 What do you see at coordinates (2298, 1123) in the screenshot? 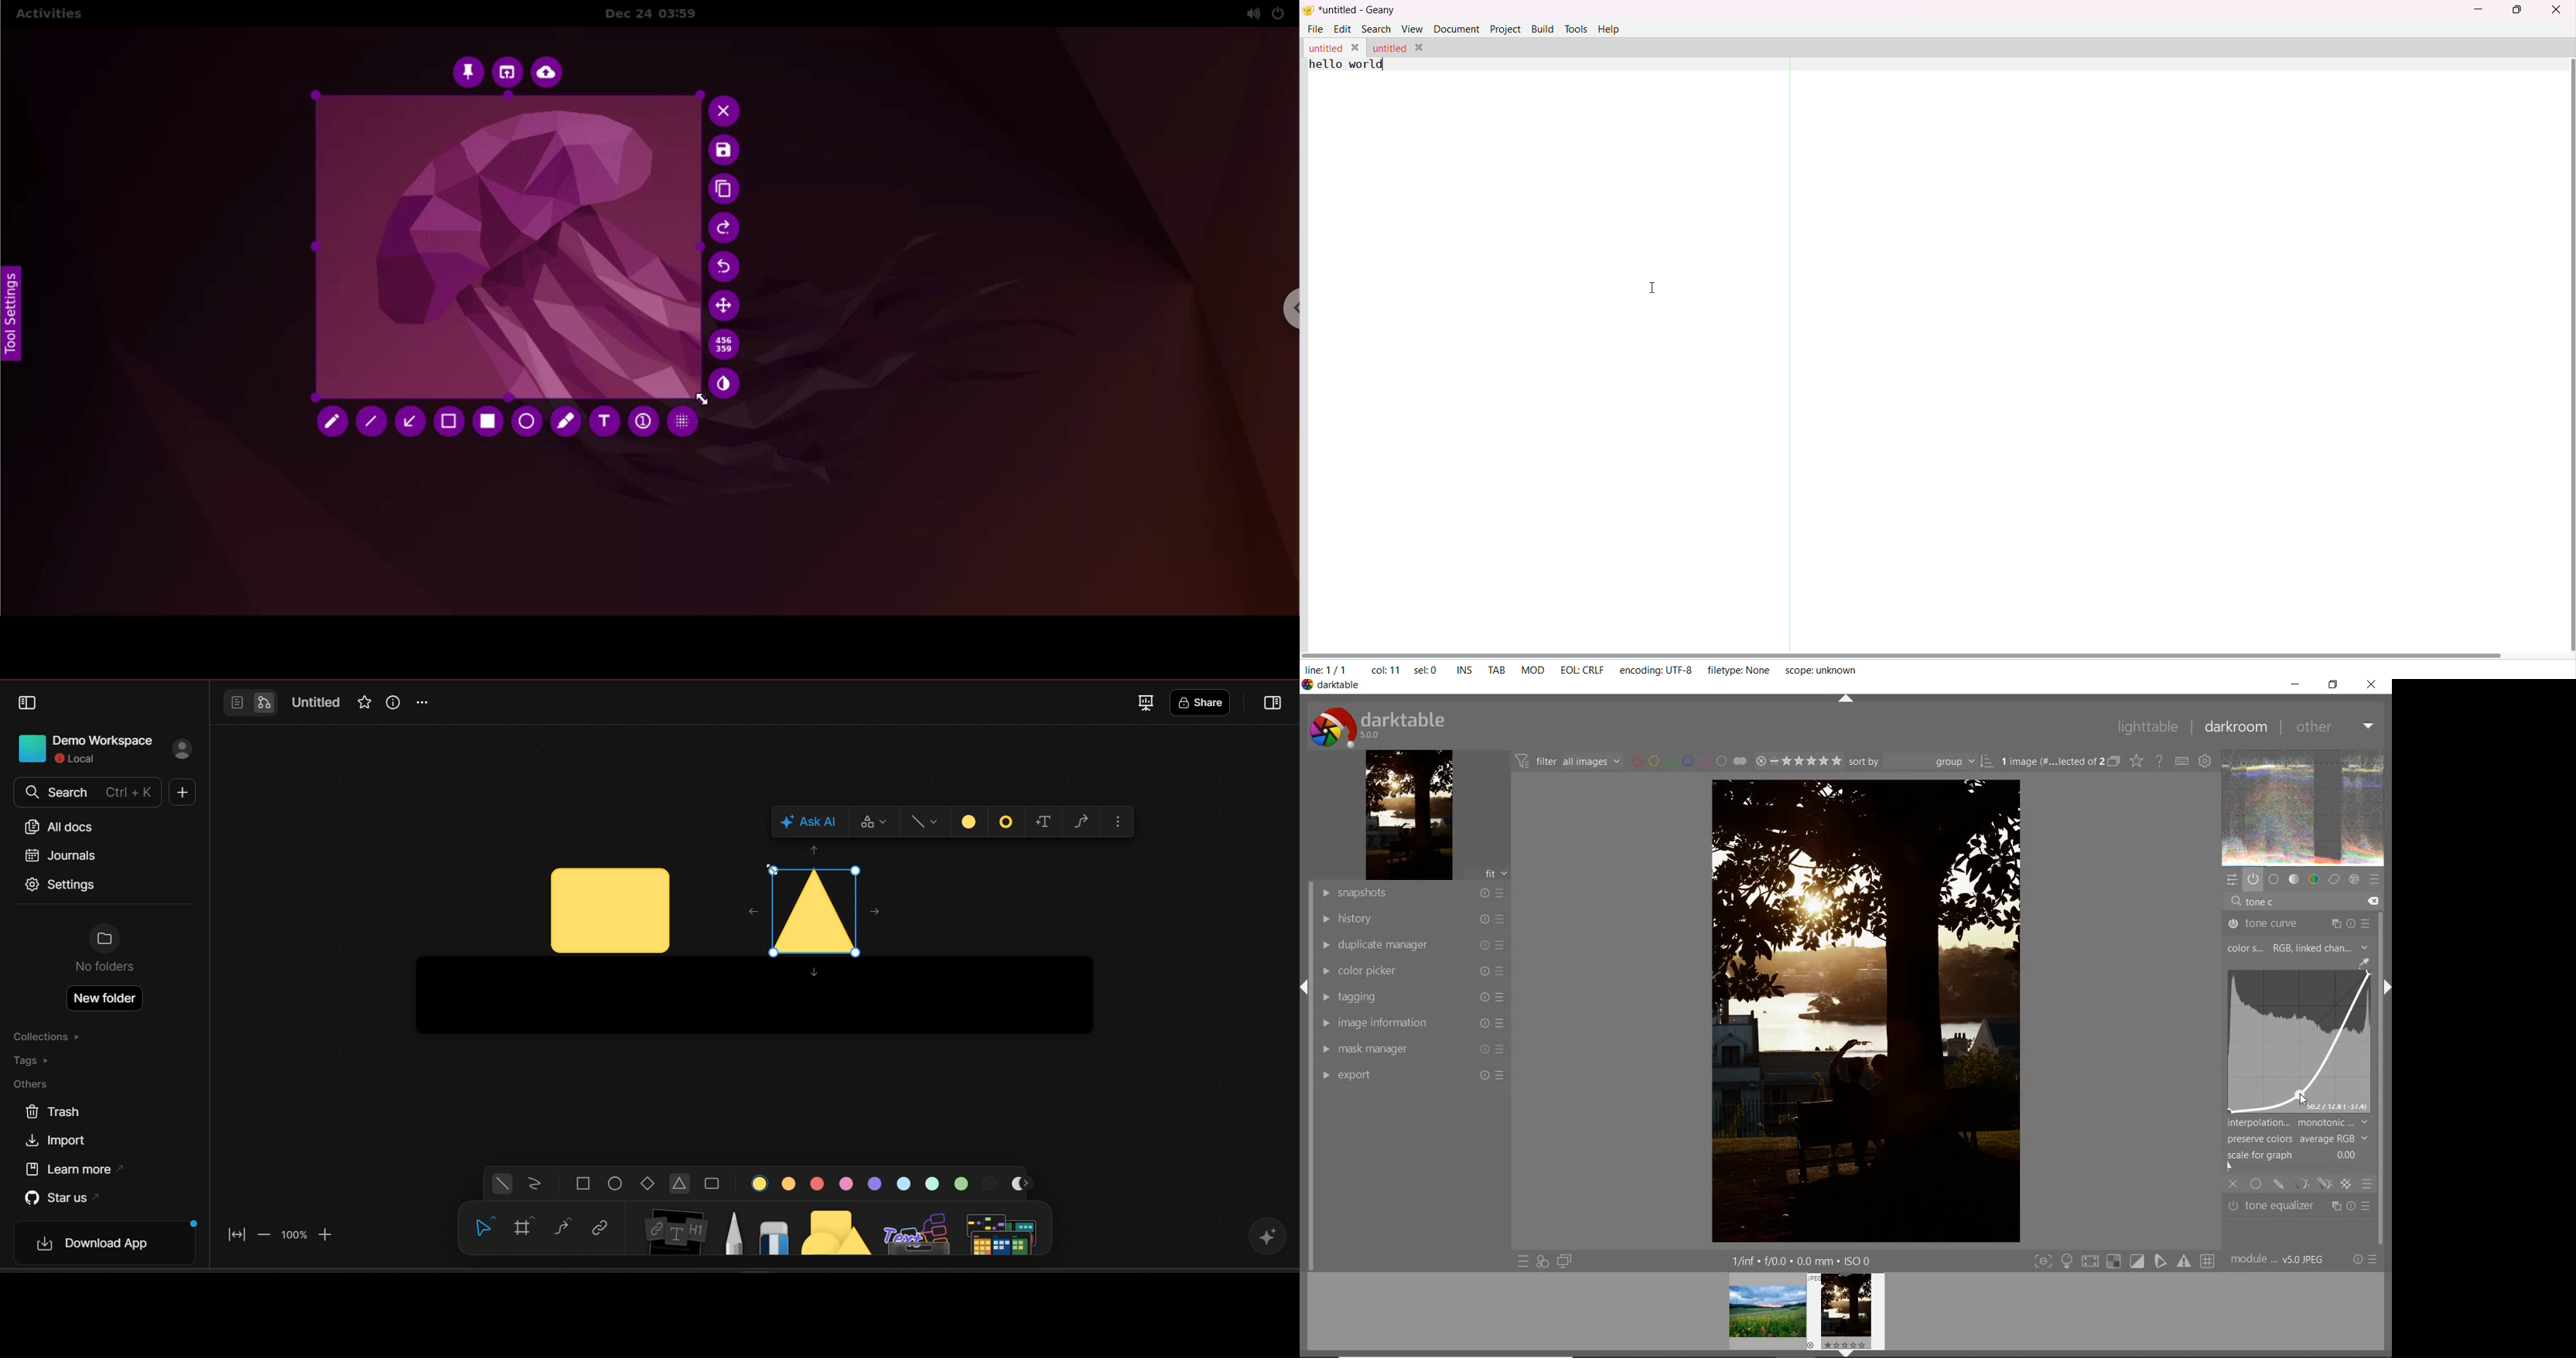
I see `interpolation` at bounding box center [2298, 1123].